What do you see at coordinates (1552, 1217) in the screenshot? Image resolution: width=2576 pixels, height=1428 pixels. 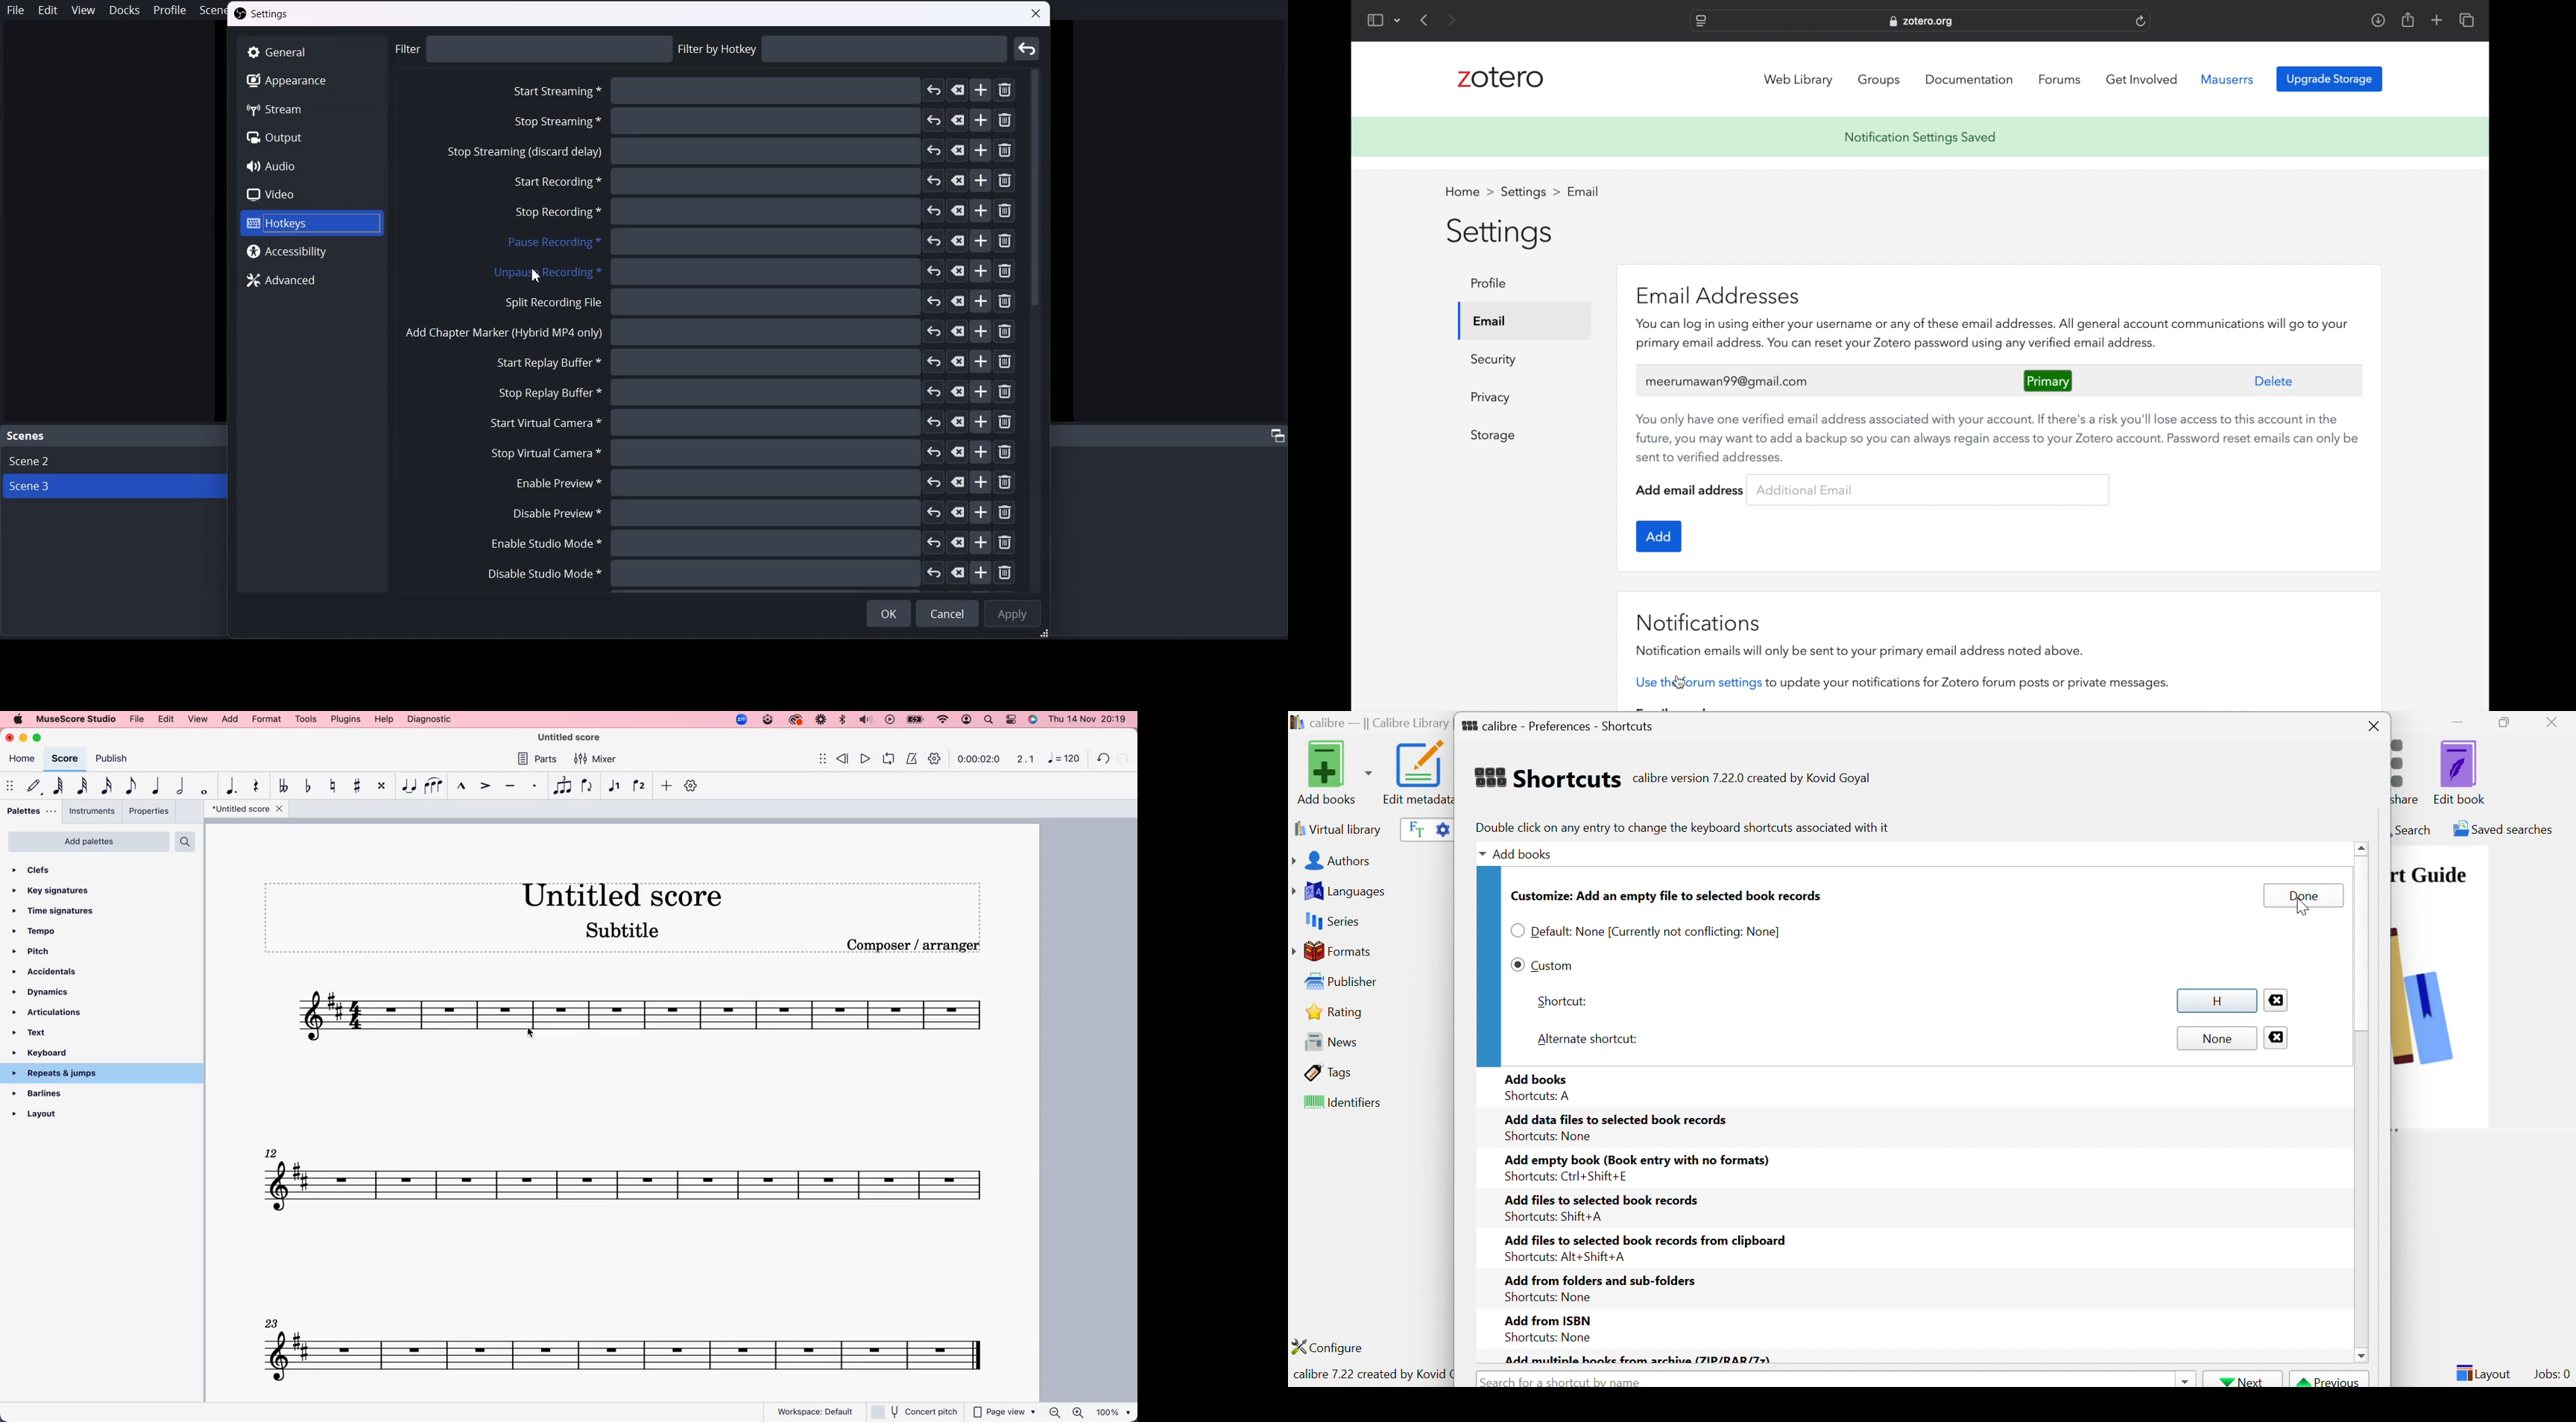 I see `Shortcuts: Shift+A` at bounding box center [1552, 1217].